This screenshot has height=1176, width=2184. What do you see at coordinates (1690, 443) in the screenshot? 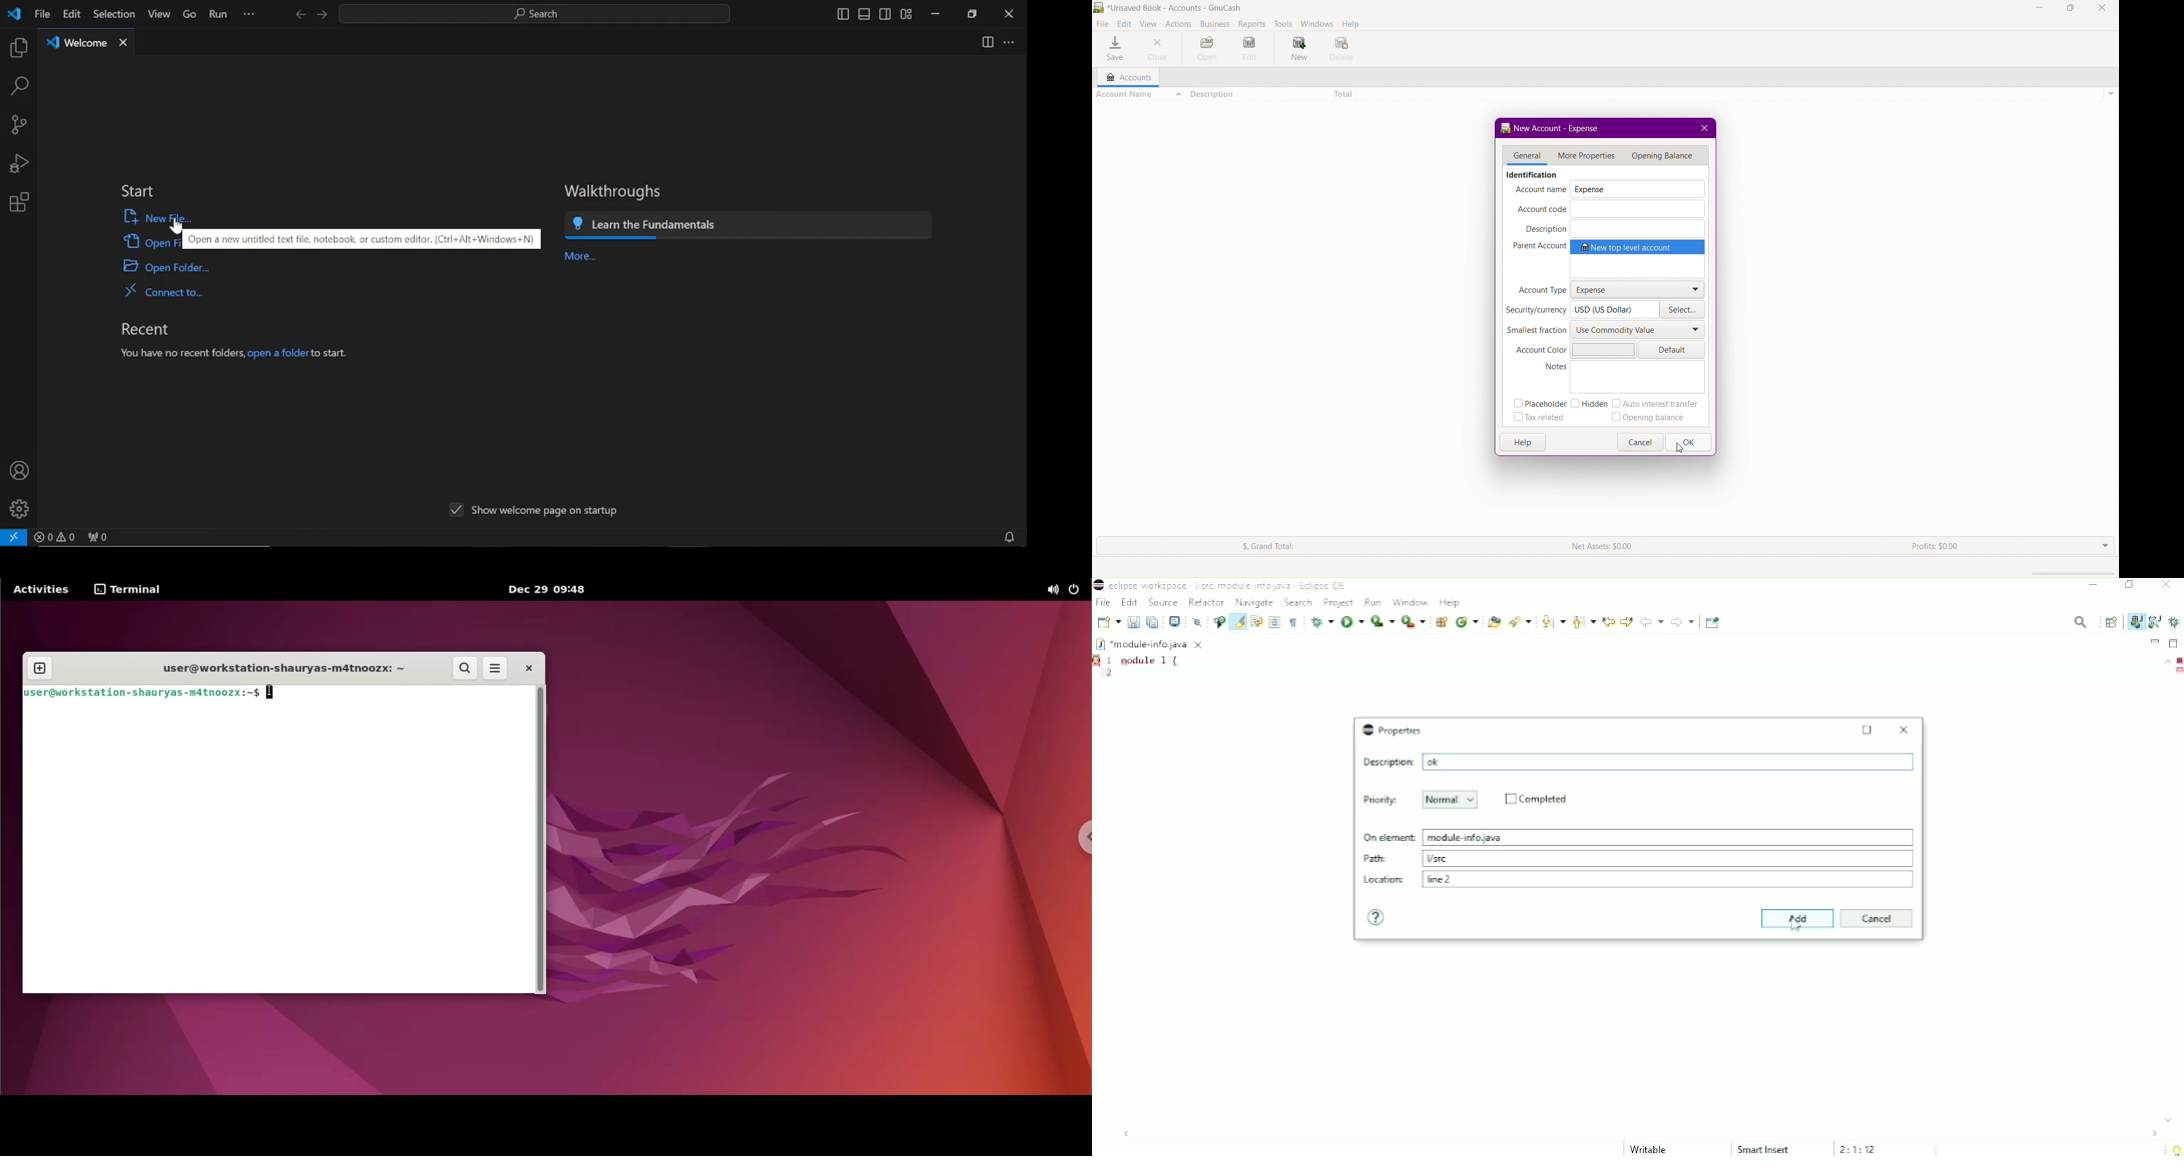
I see `OK` at bounding box center [1690, 443].